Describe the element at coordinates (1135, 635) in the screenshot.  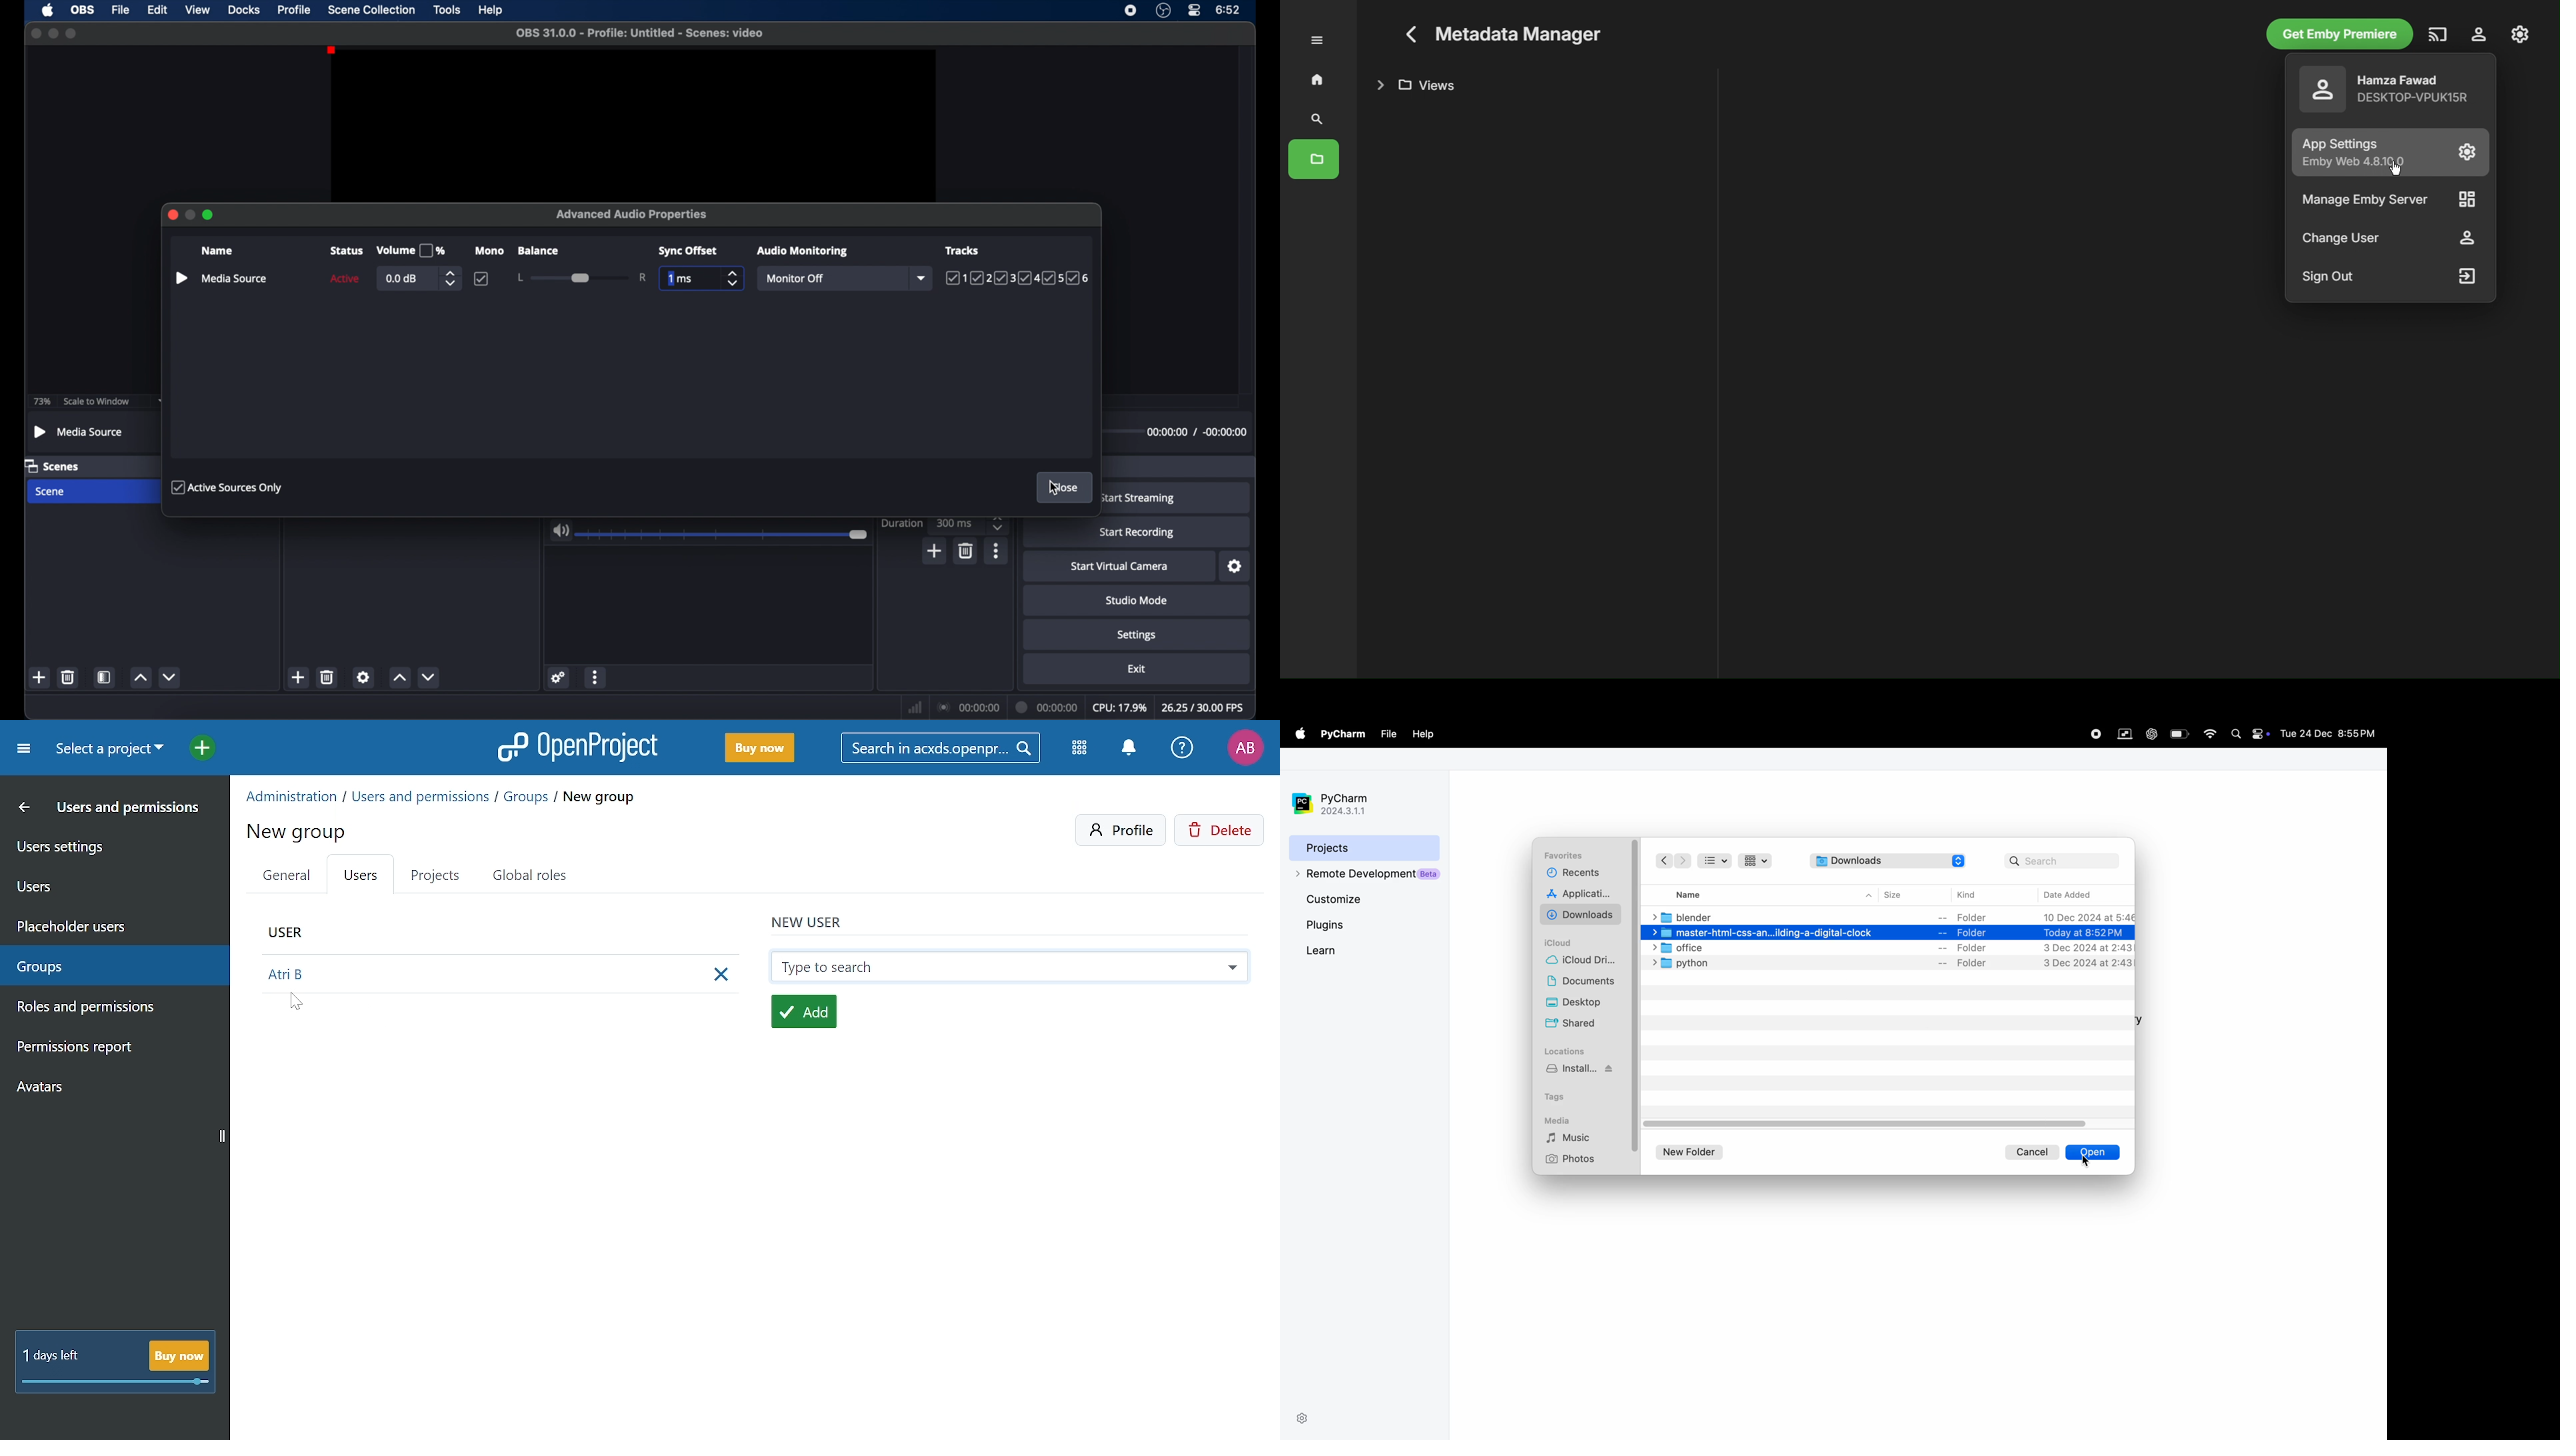
I see `settings` at that location.